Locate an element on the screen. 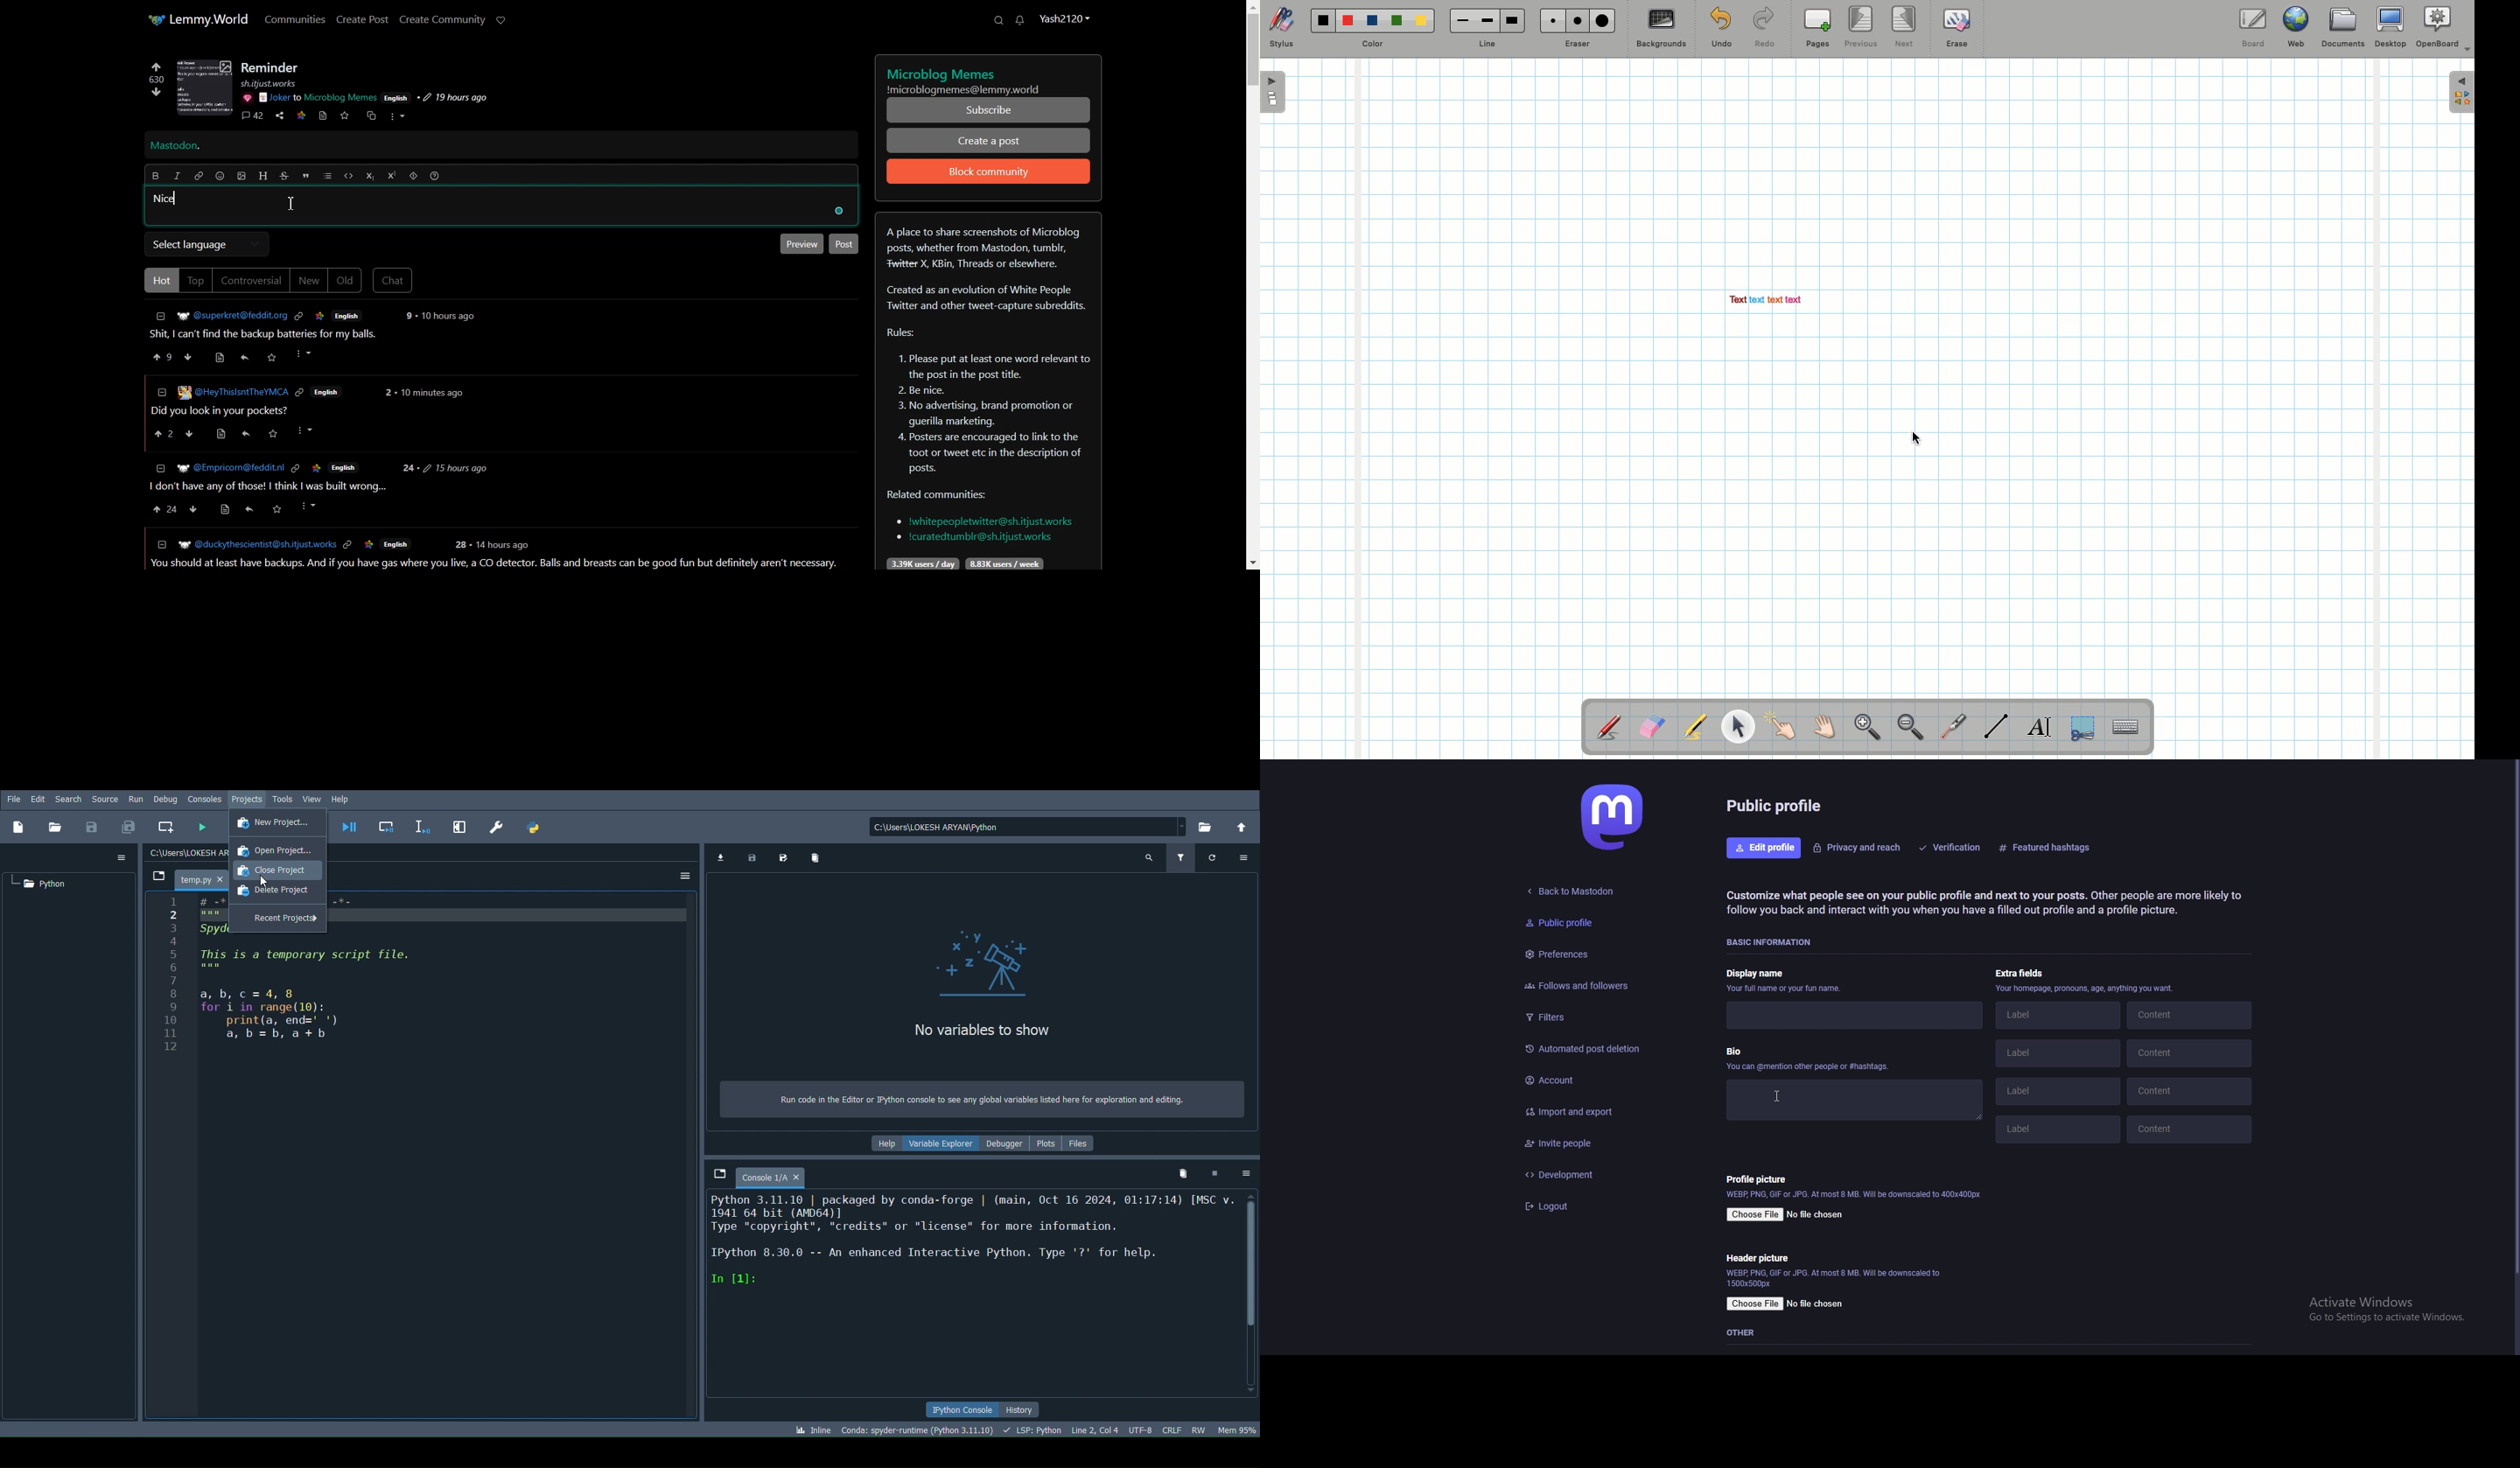  Edit is located at coordinates (37, 798).